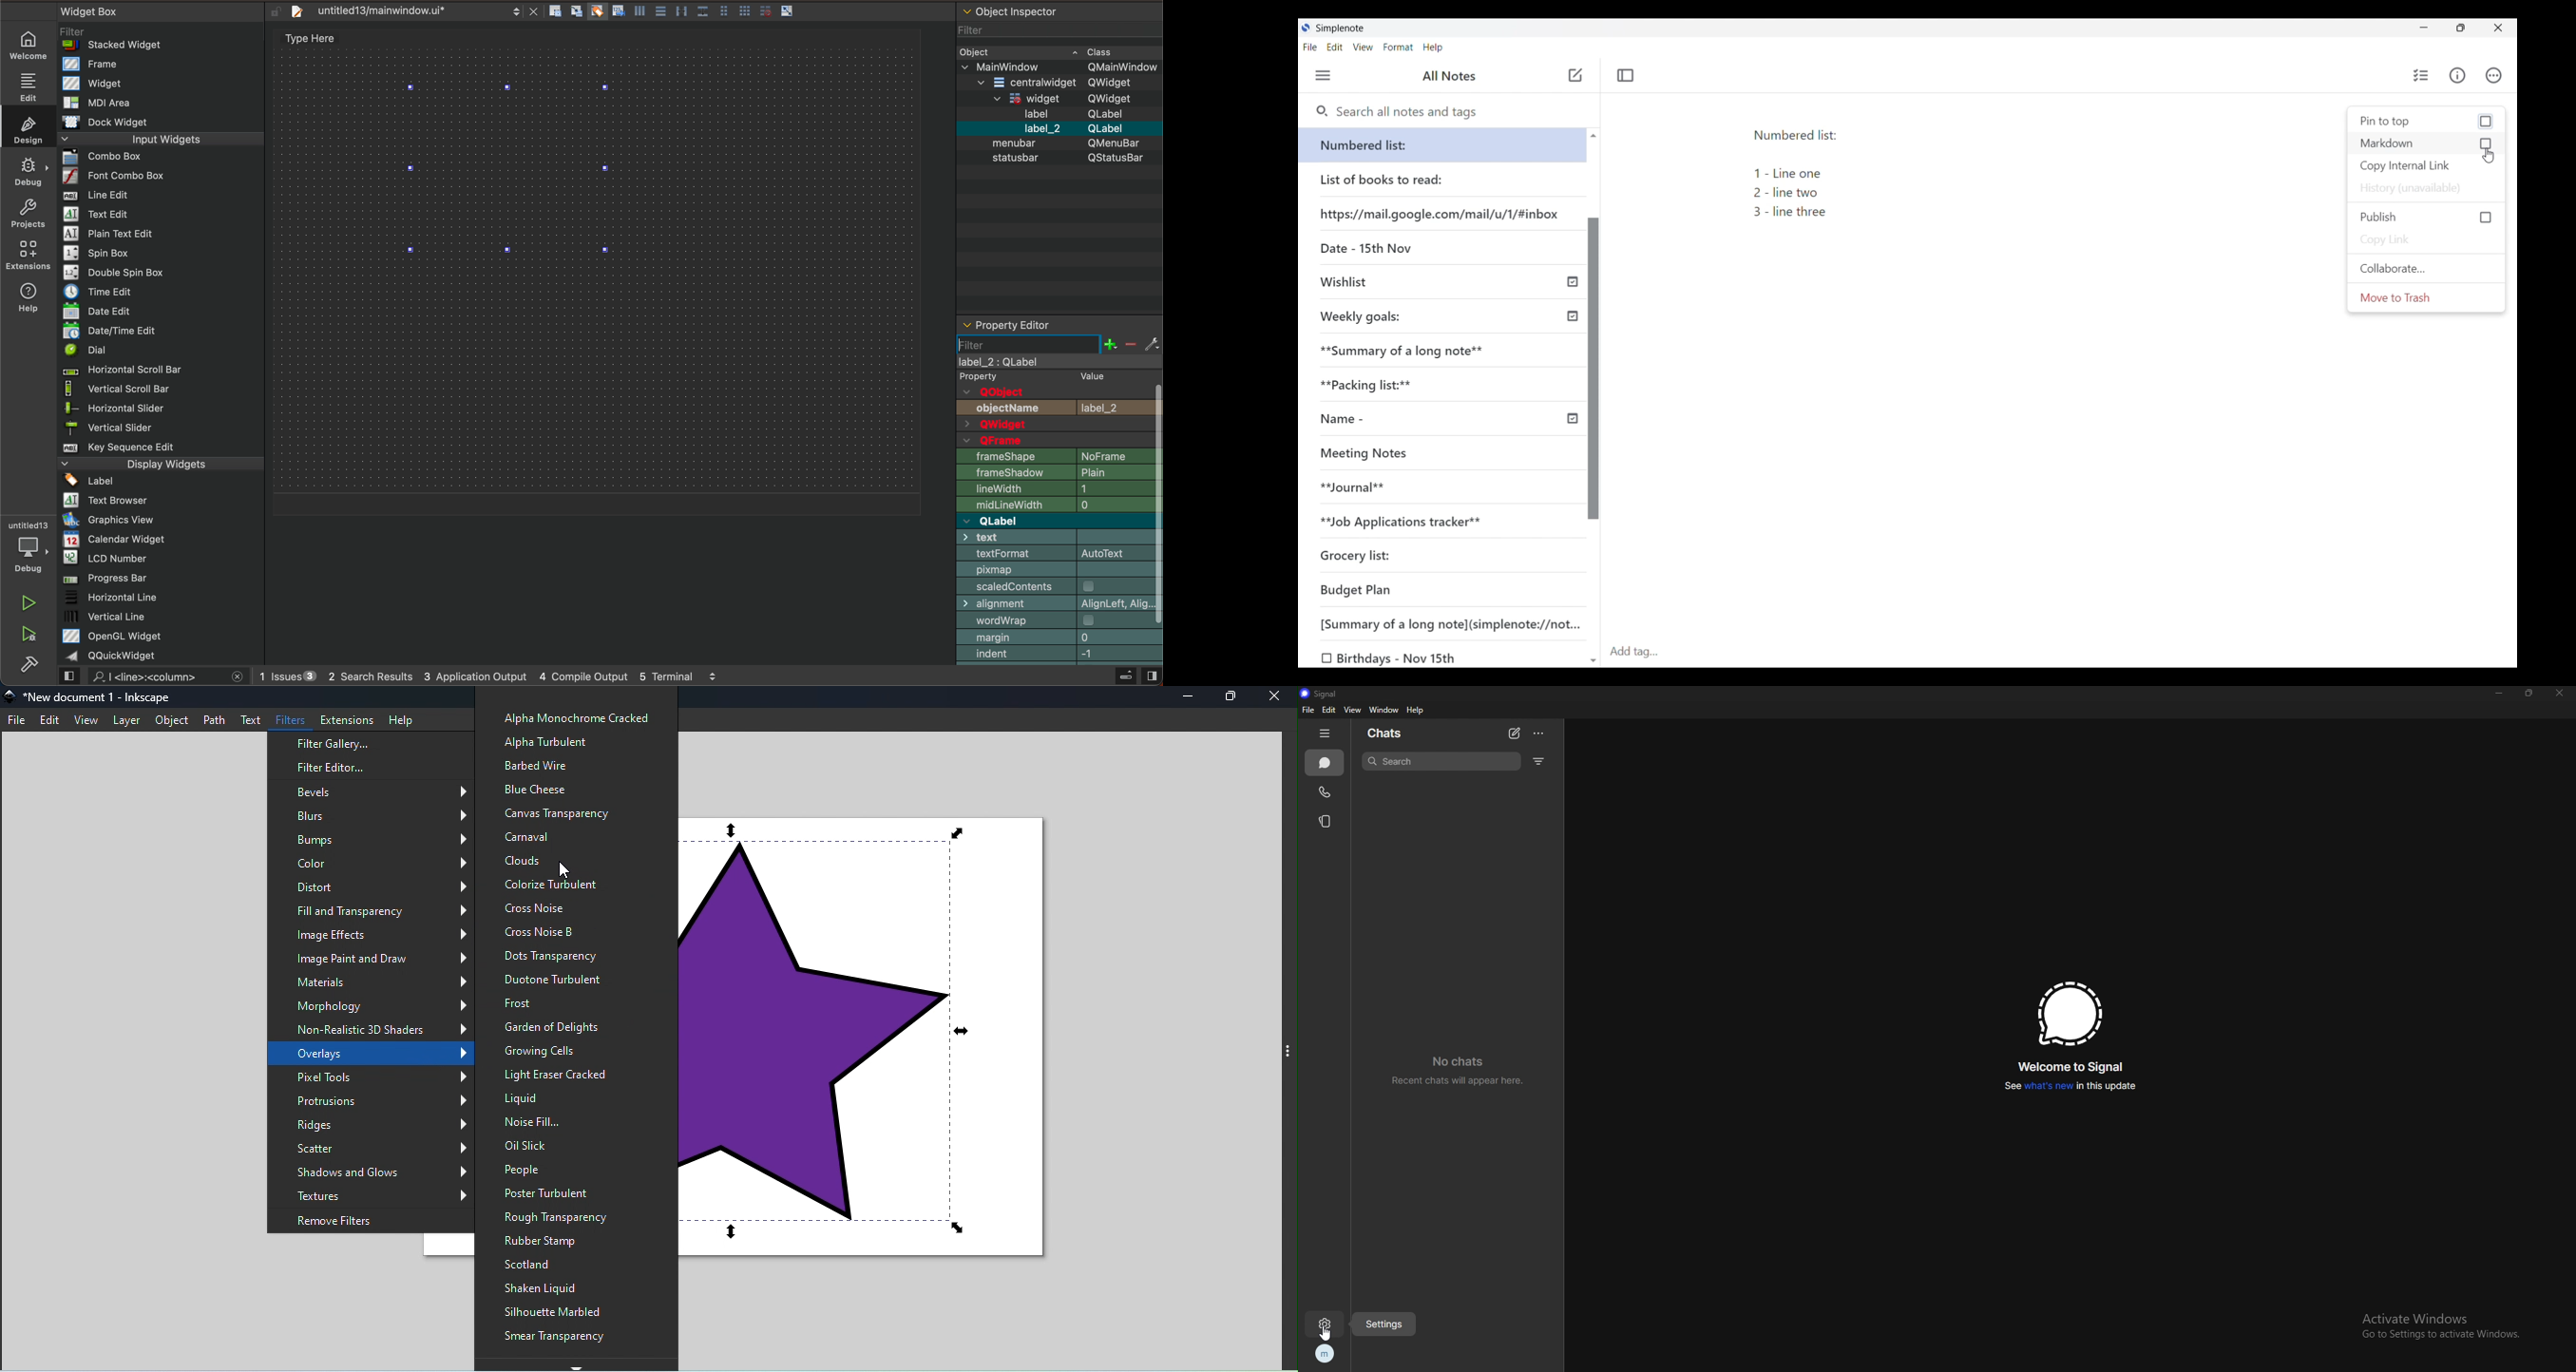  I want to click on Simplenote, so click(1341, 28).